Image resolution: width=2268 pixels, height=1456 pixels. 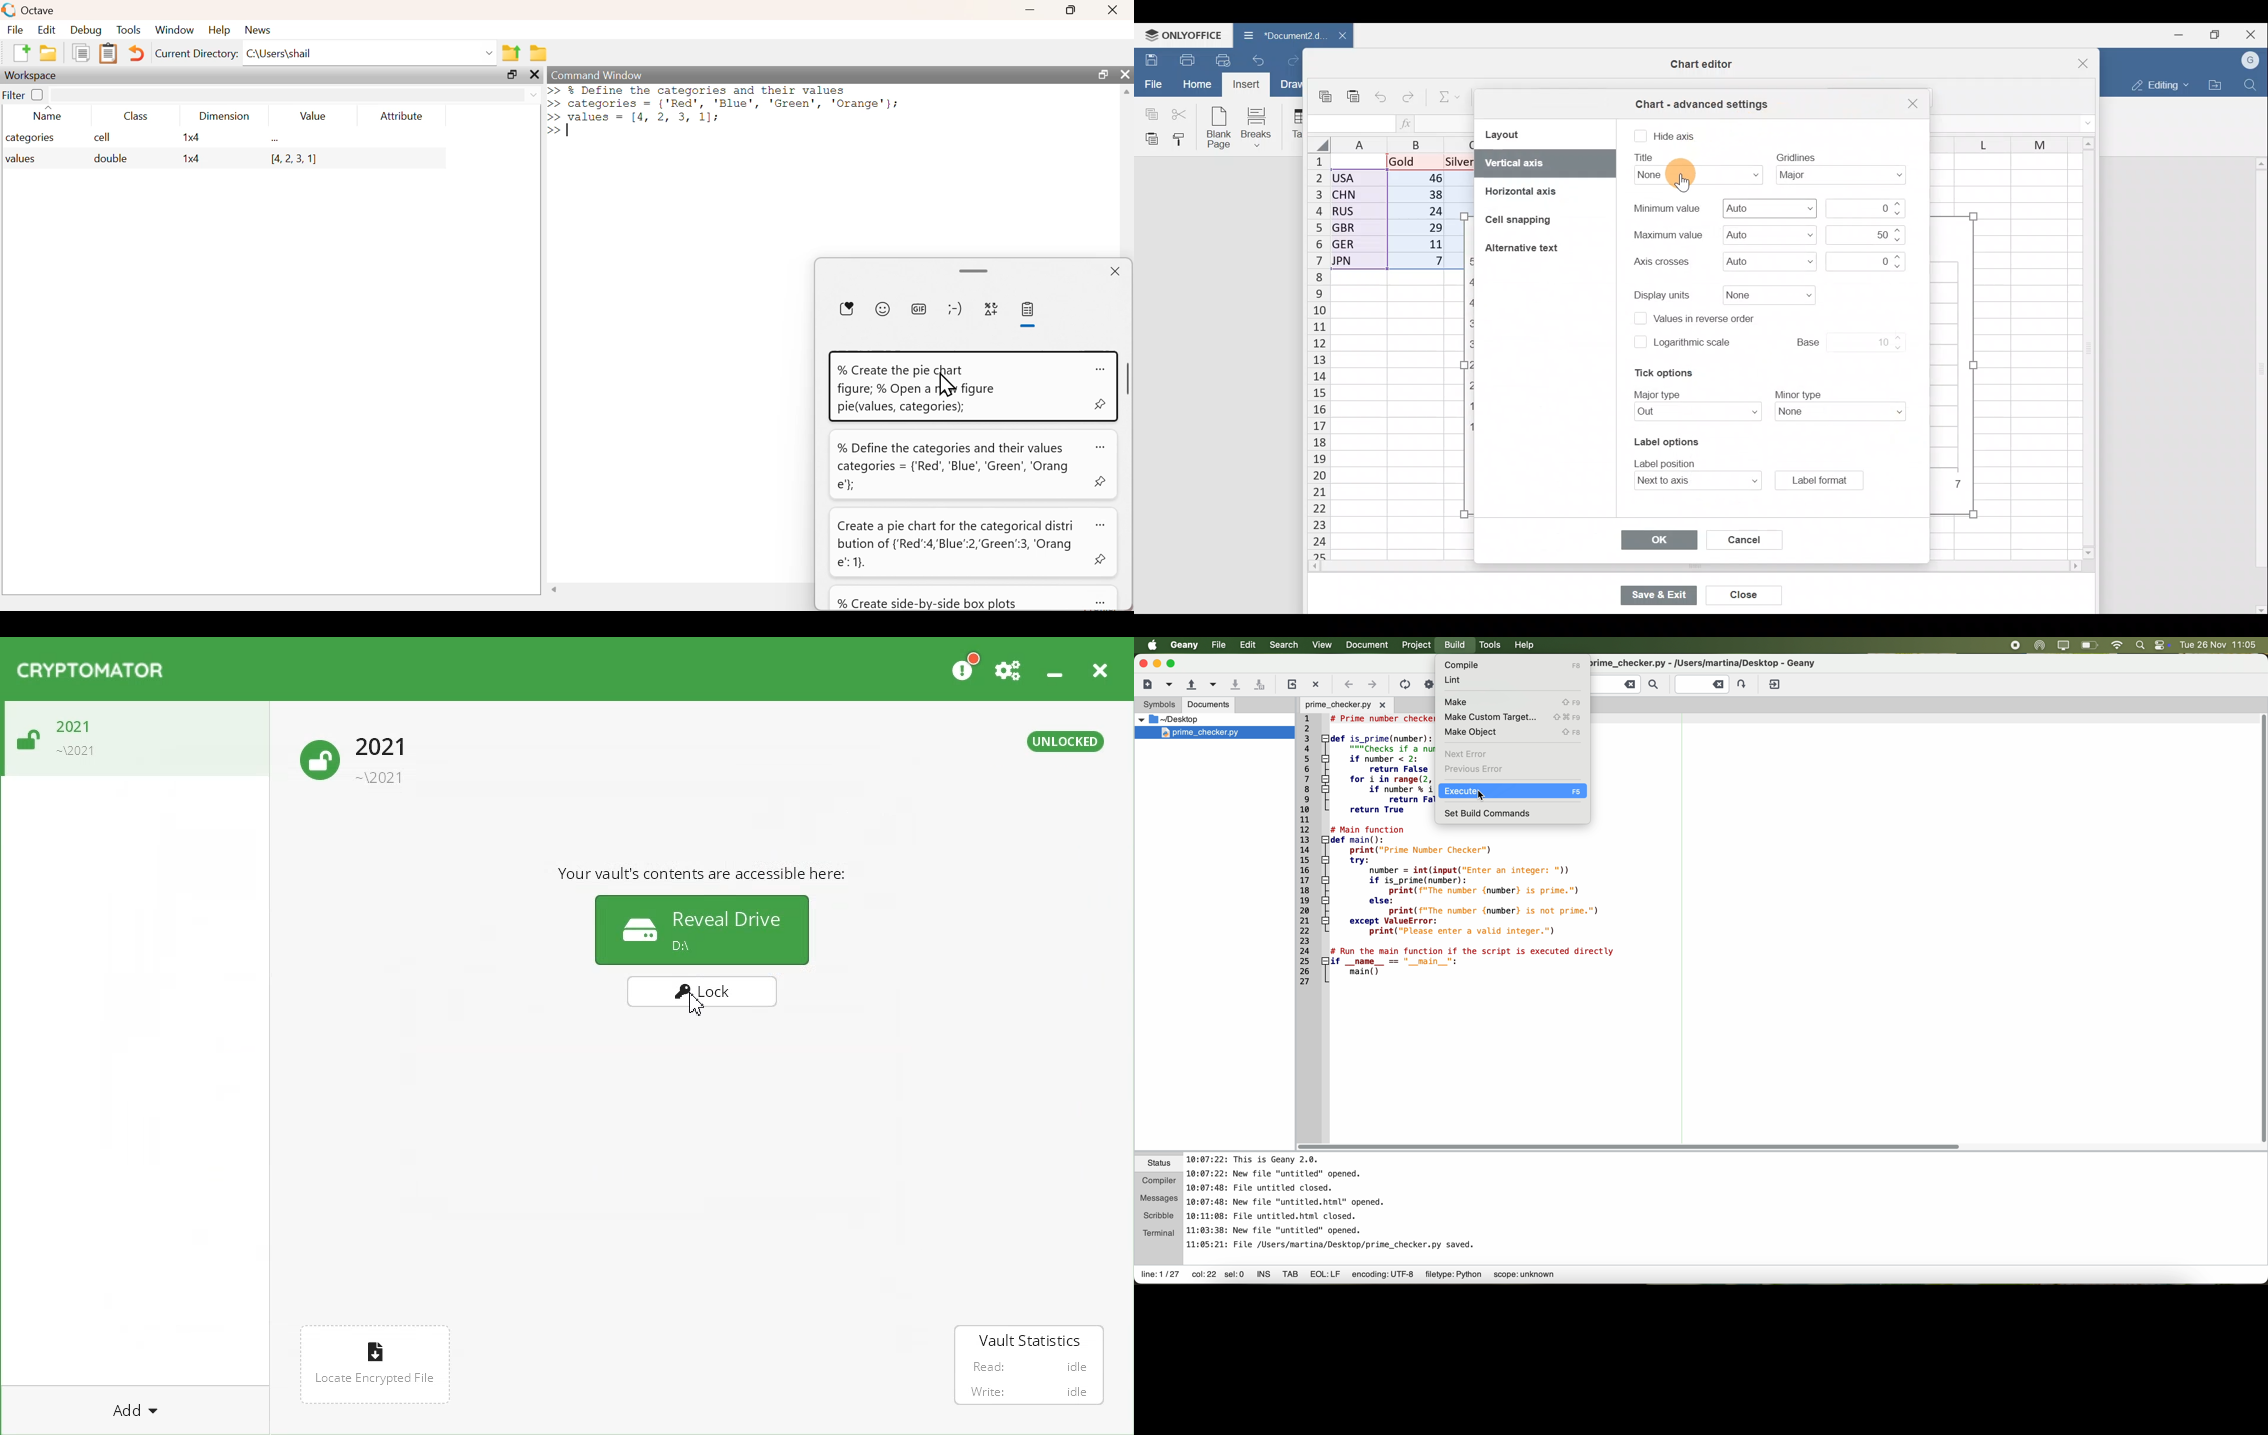 I want to click on News, so click(x=258, y=30).